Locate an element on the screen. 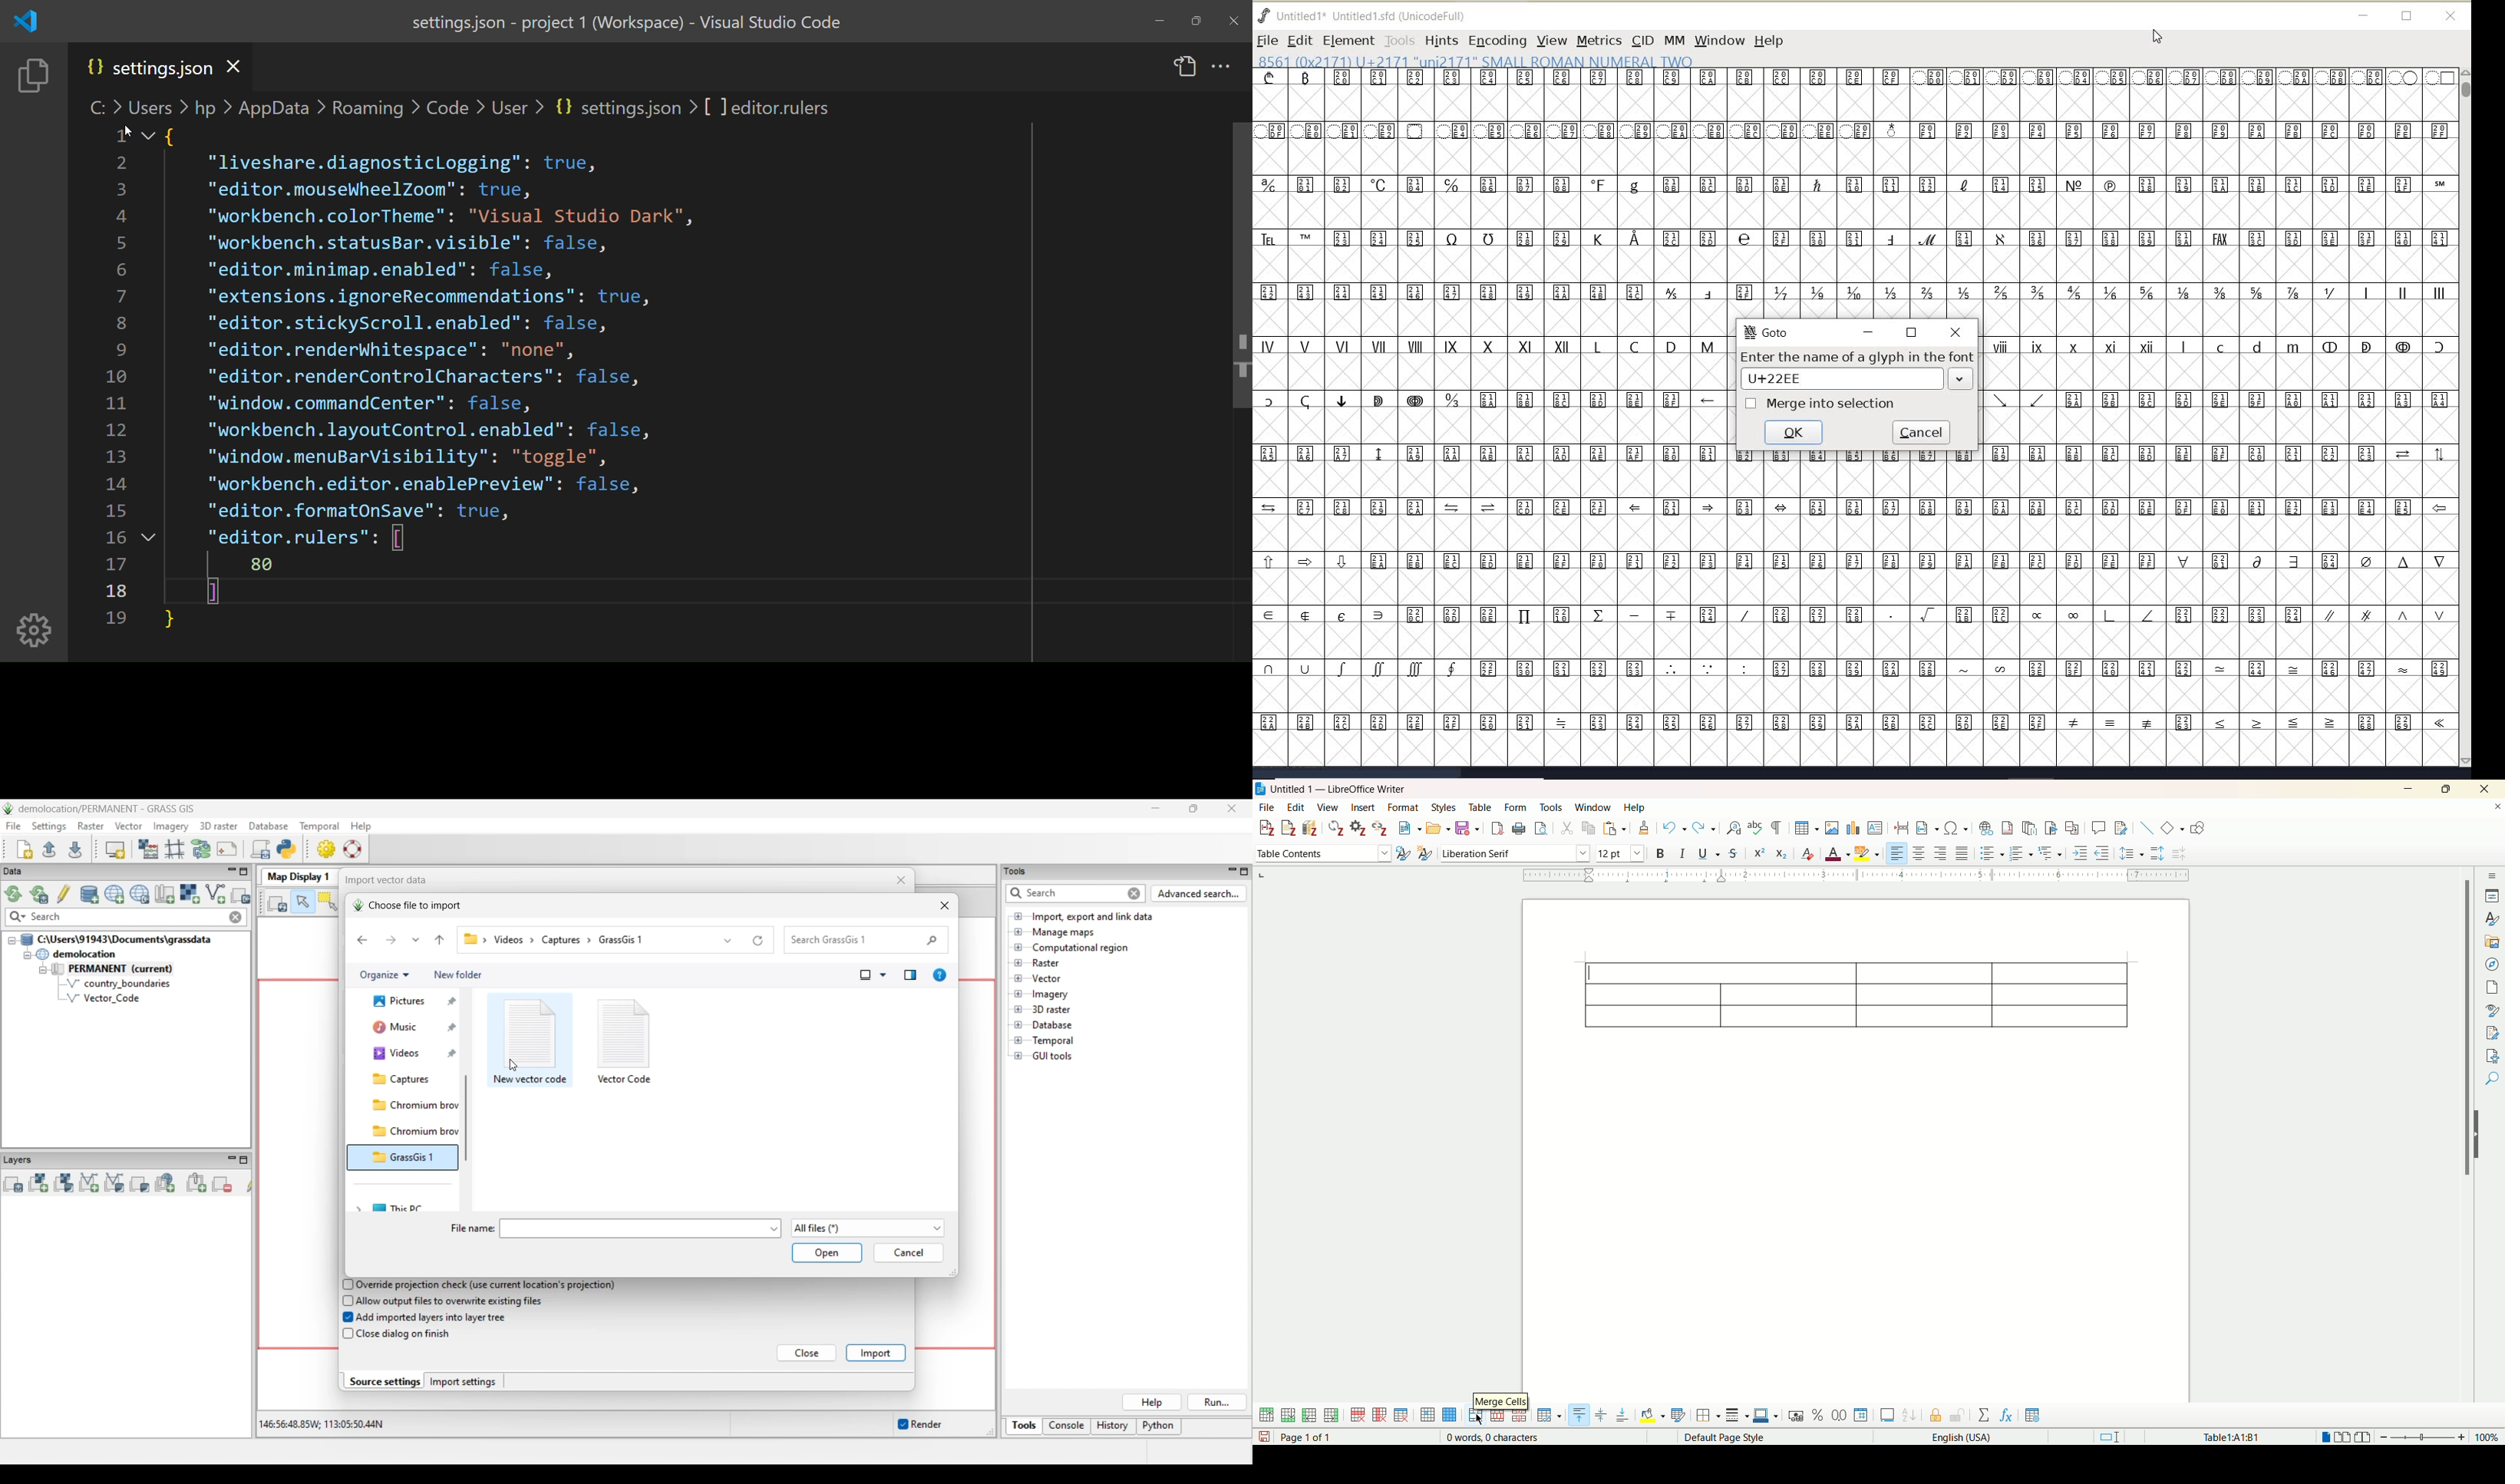 Image resolution: width=2520 pixels, height=1484 pixels. font size is located at coordinates (1619, 855).